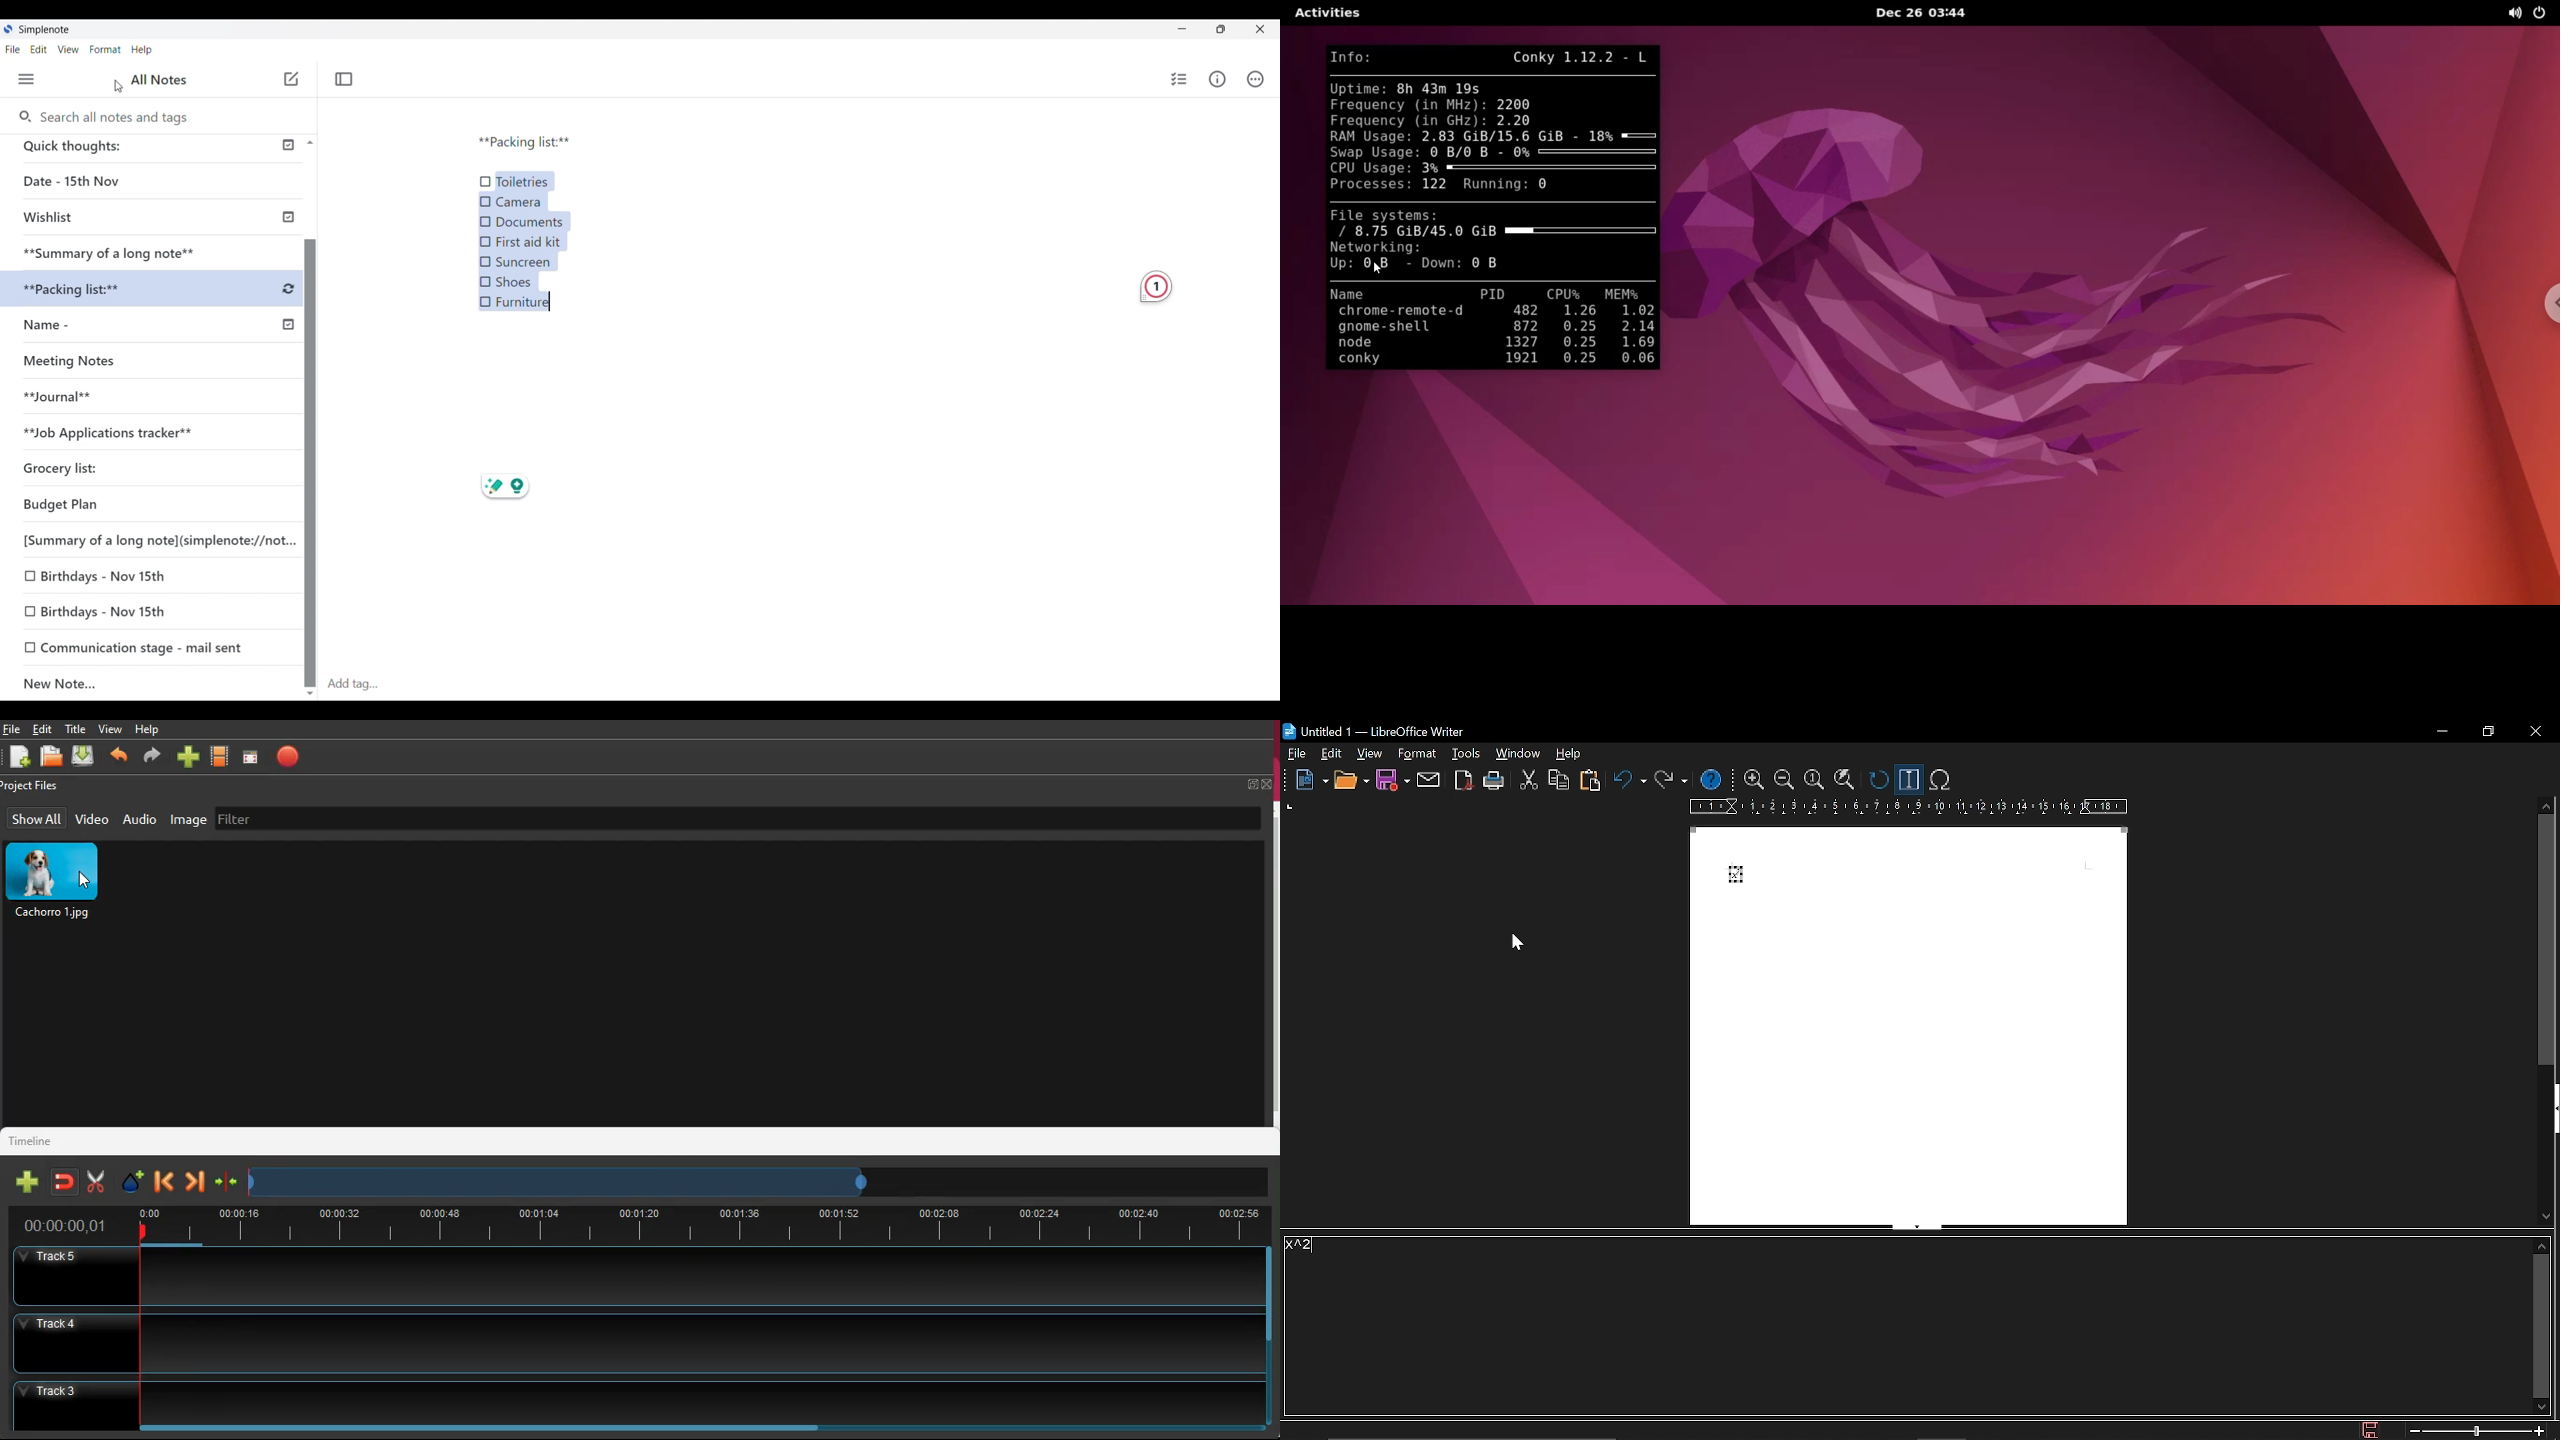 The width and height of the screenshot is (2576, 1456). Describe the element at coordinates (139, 684) in the screenshot. I see `New note added` at that location.